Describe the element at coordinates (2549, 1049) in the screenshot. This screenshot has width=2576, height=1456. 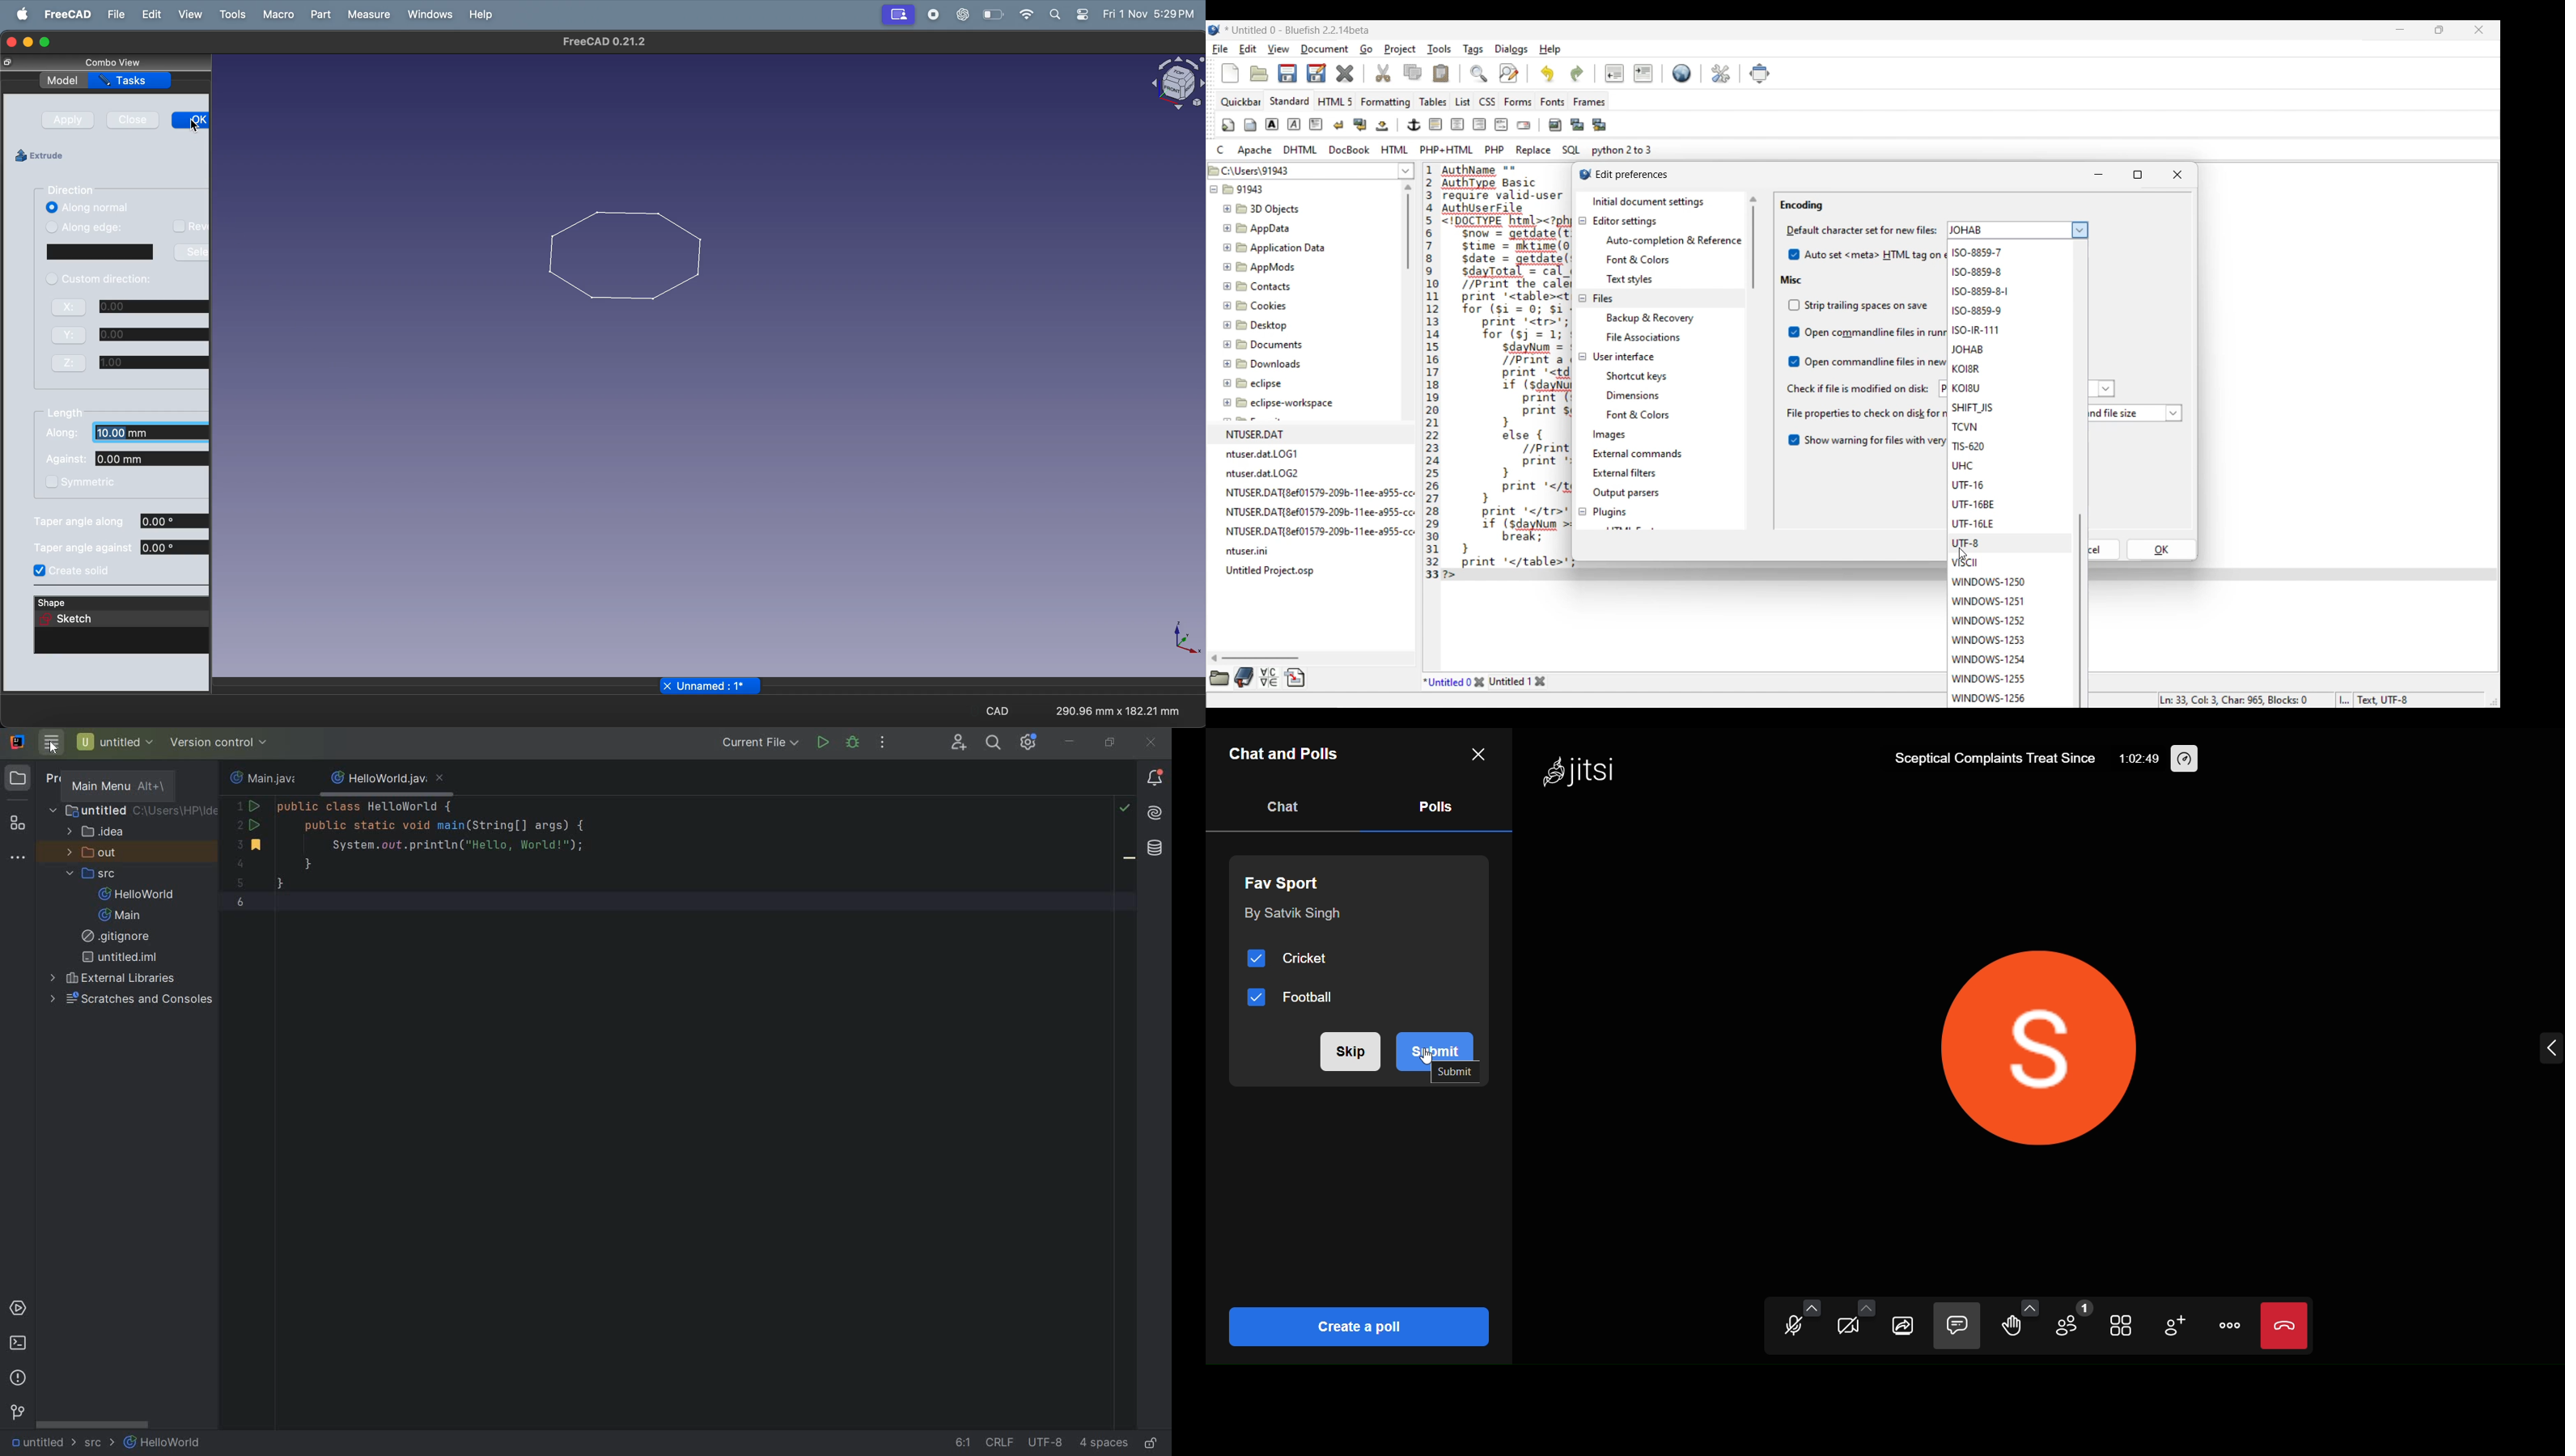
I see `expand` at that location.